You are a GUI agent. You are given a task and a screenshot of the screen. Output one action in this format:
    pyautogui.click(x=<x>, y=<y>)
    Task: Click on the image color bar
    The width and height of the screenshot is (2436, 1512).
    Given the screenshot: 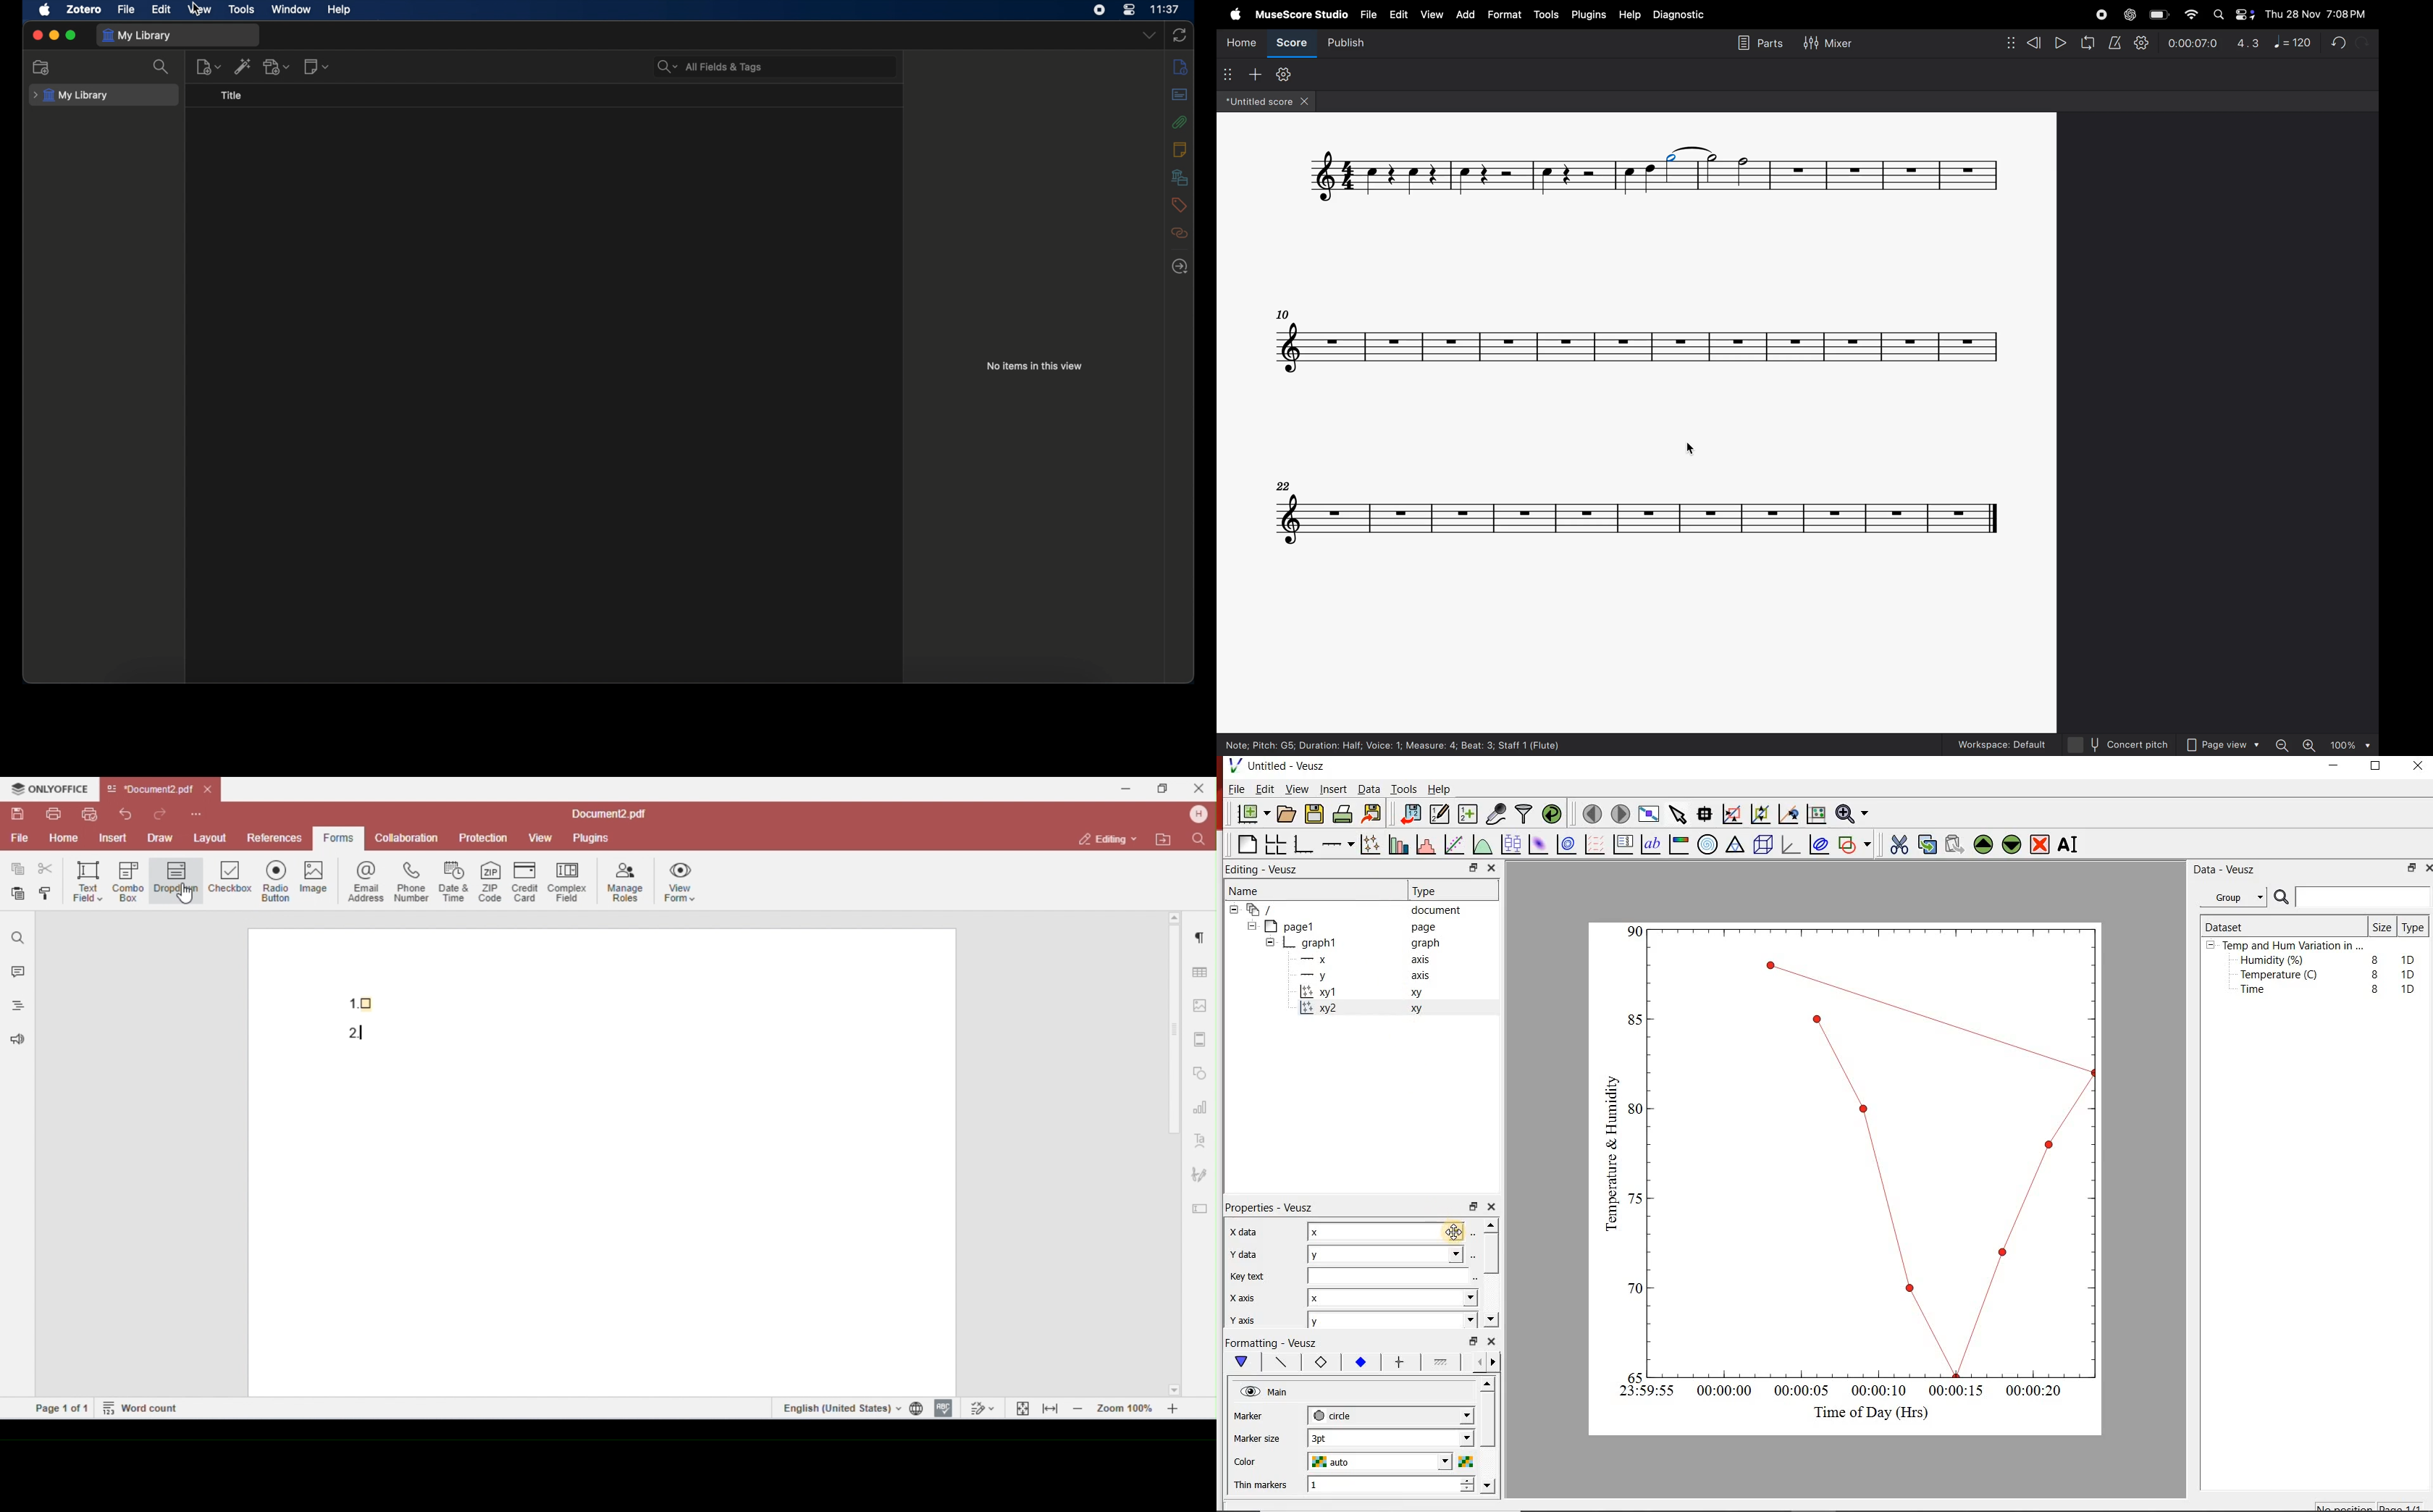 What is the action you would take?
    pyautogui.click(x=1681, y=844)
    